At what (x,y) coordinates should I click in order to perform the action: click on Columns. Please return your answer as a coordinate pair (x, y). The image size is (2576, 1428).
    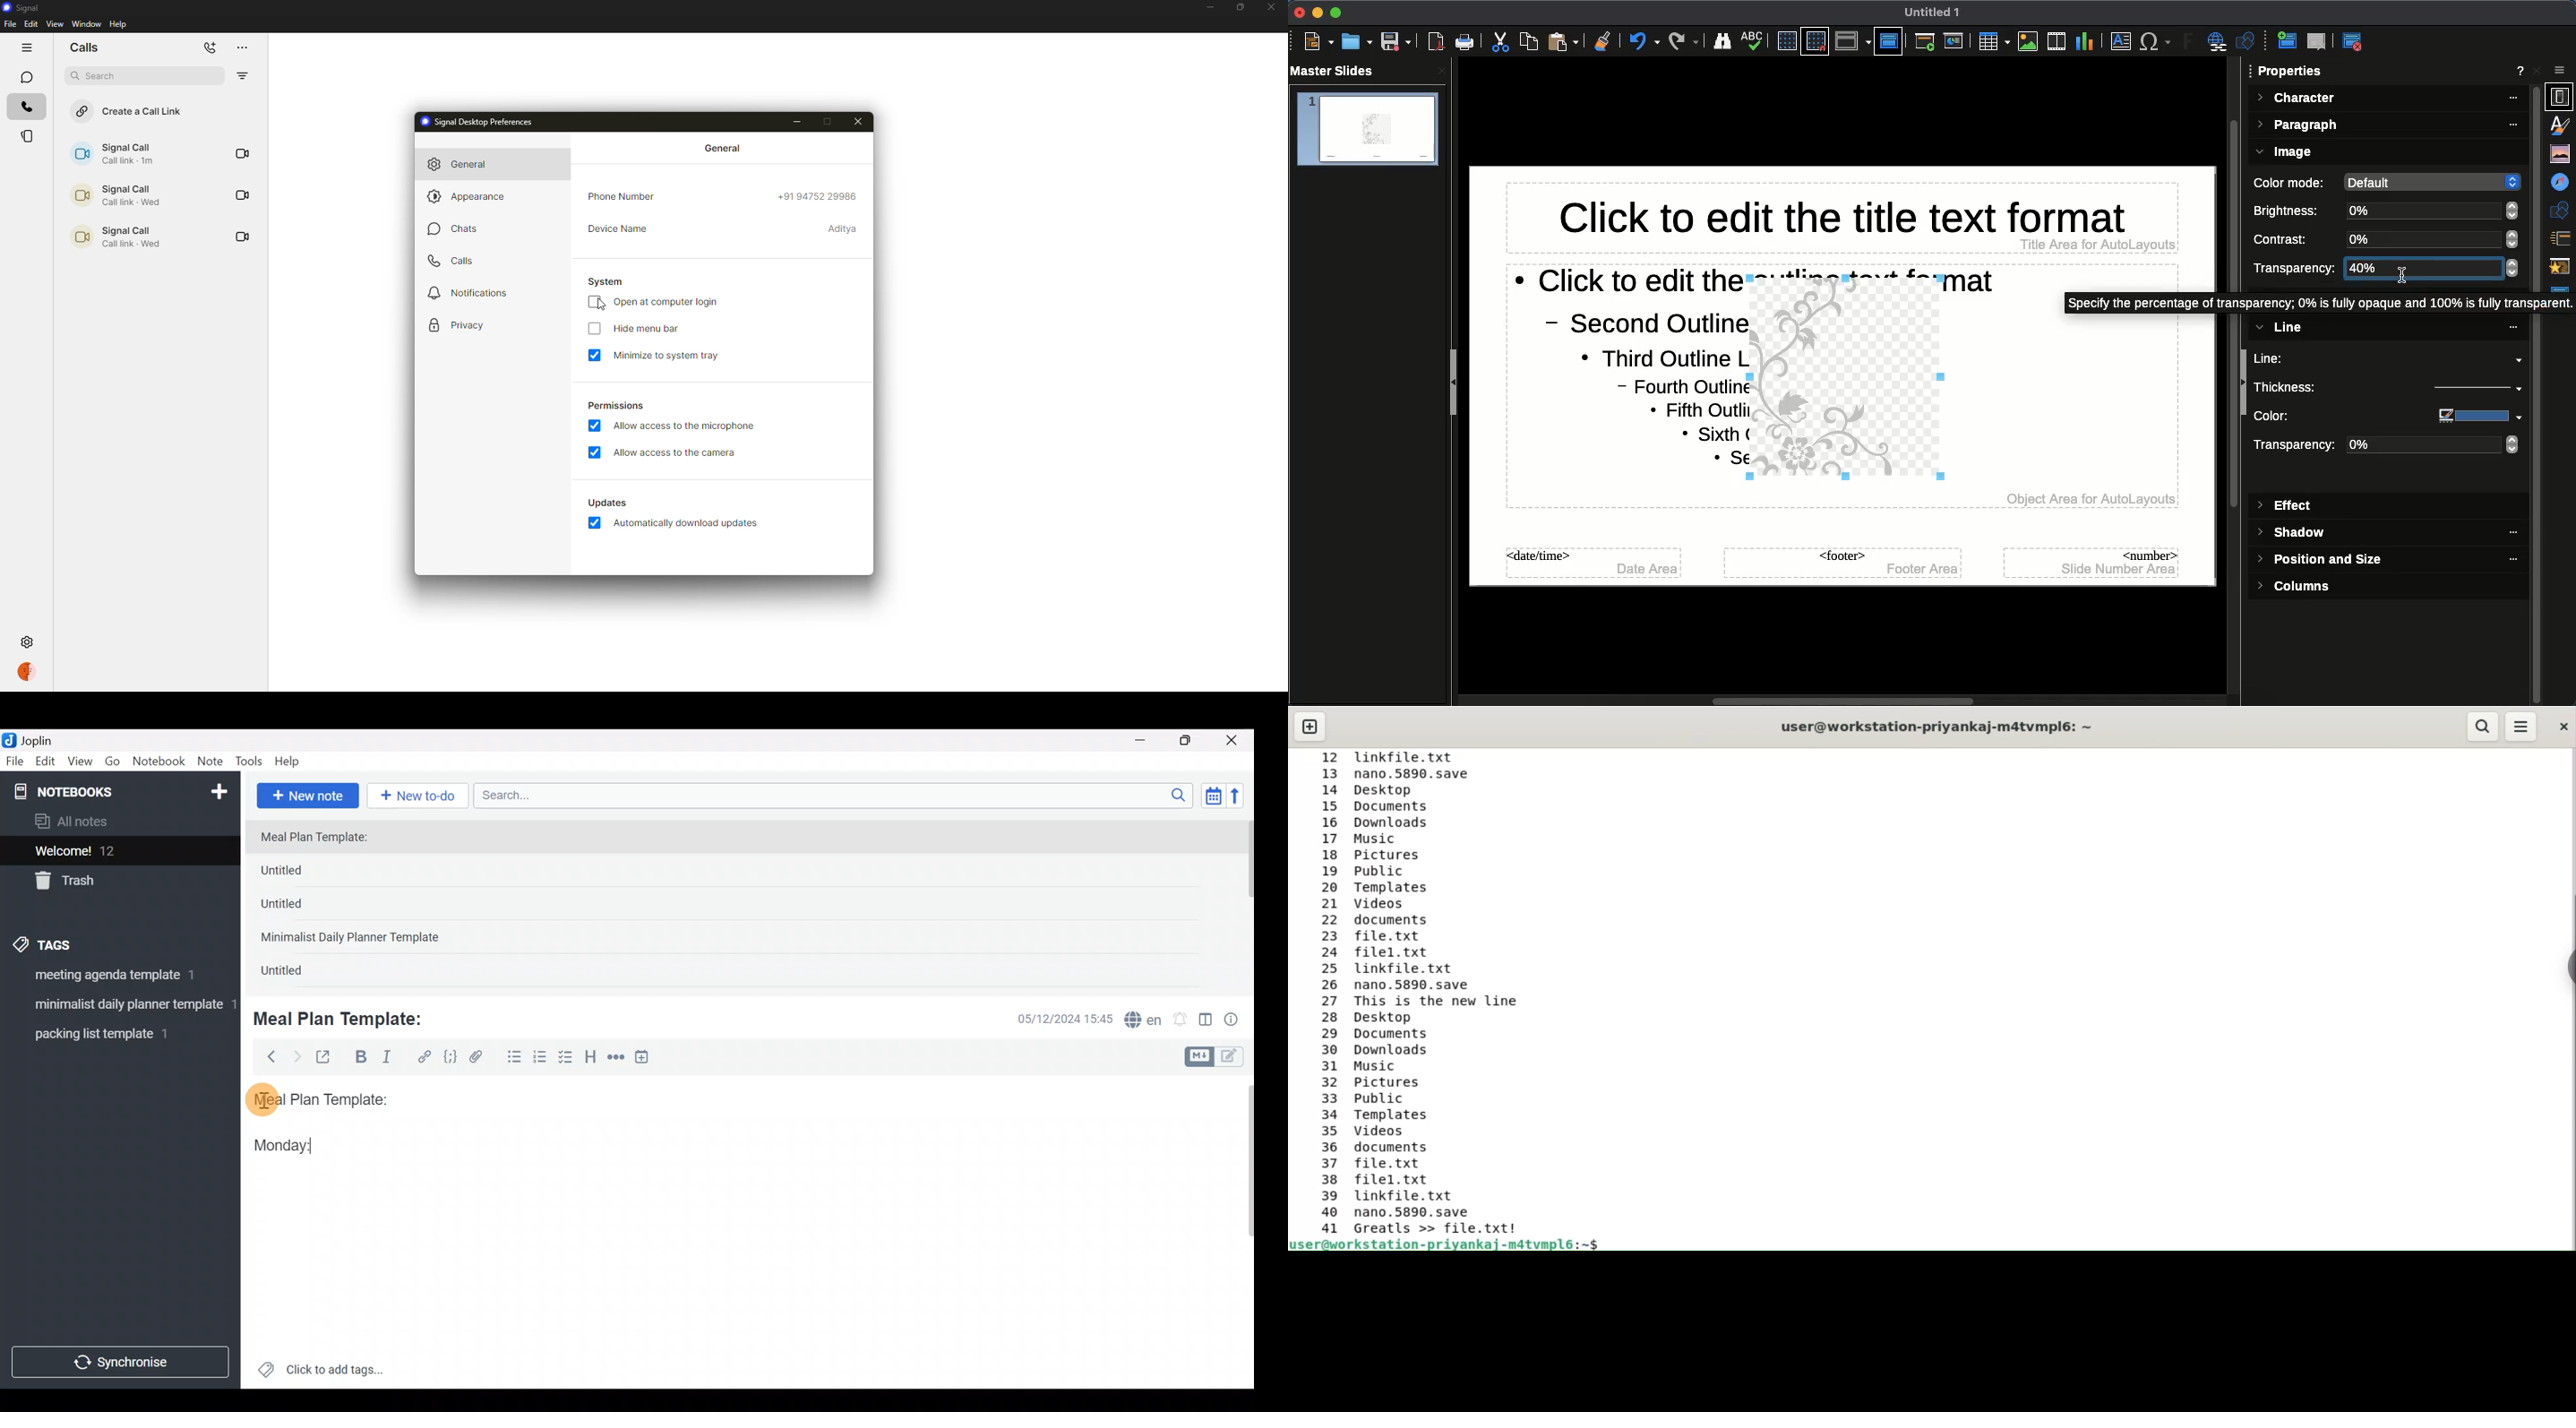
    Looking at the image, I should click on (2301, 586).